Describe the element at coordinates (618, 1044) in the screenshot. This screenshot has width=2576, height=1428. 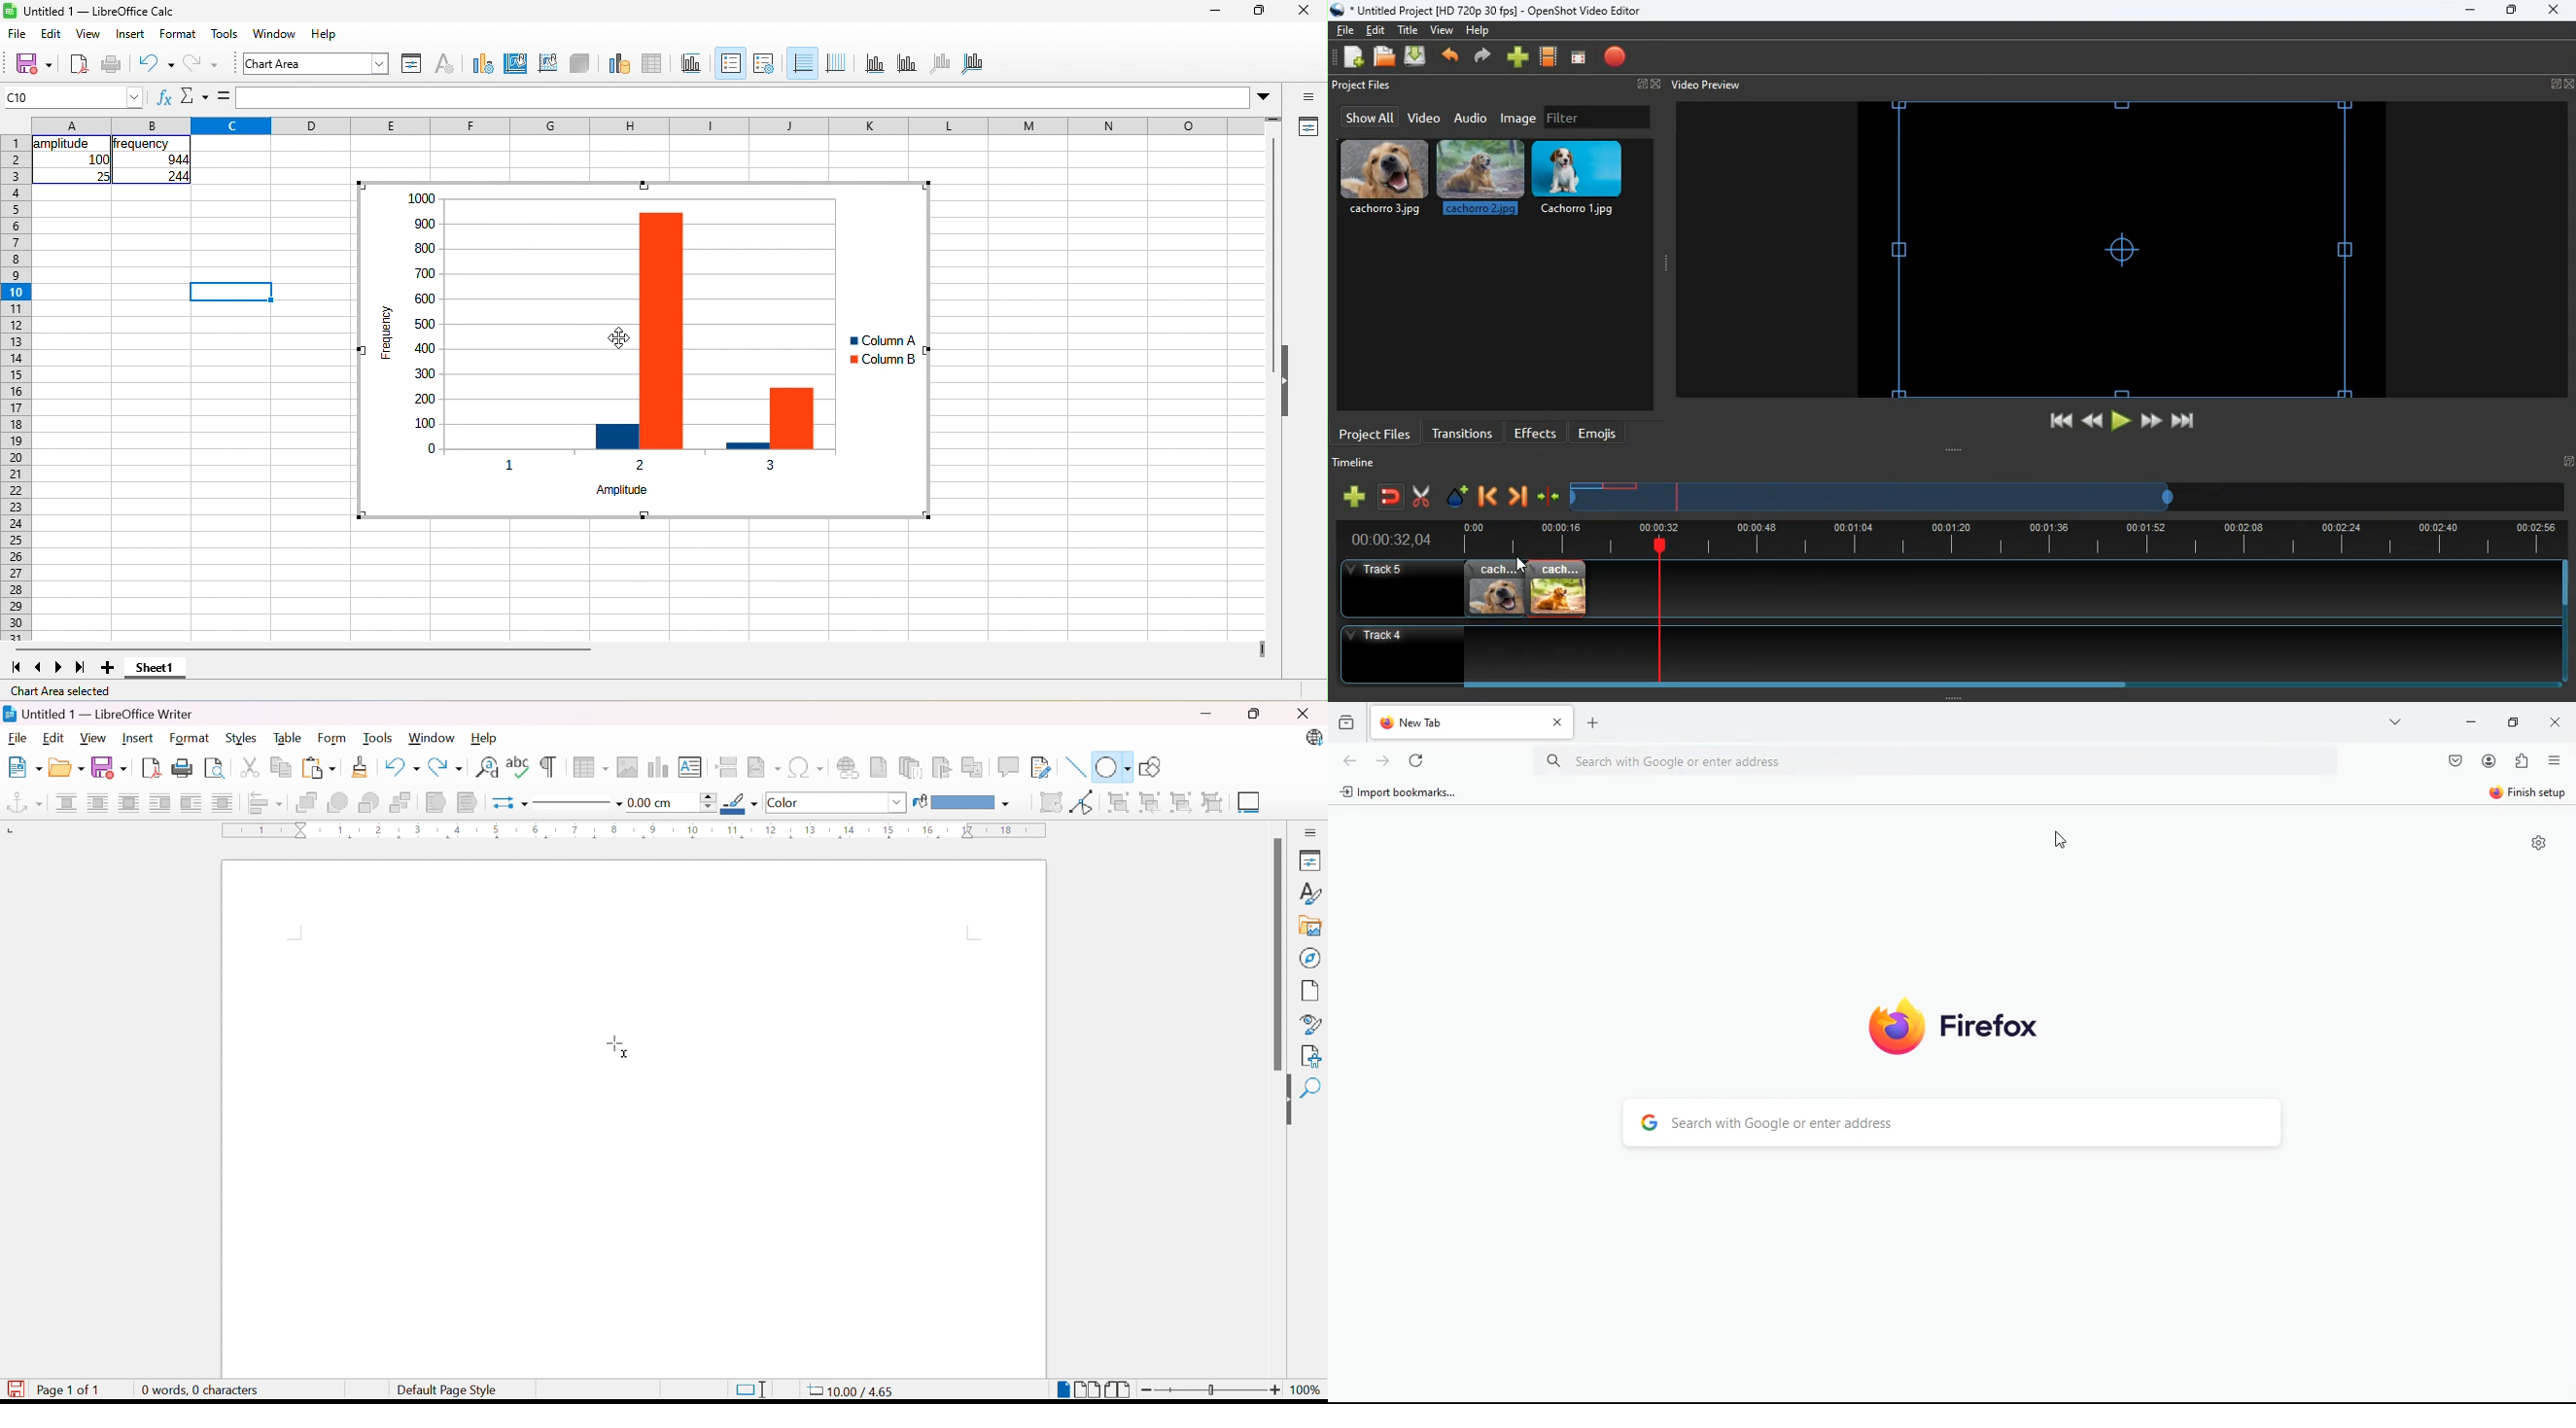
I see `Cursor` at that location.